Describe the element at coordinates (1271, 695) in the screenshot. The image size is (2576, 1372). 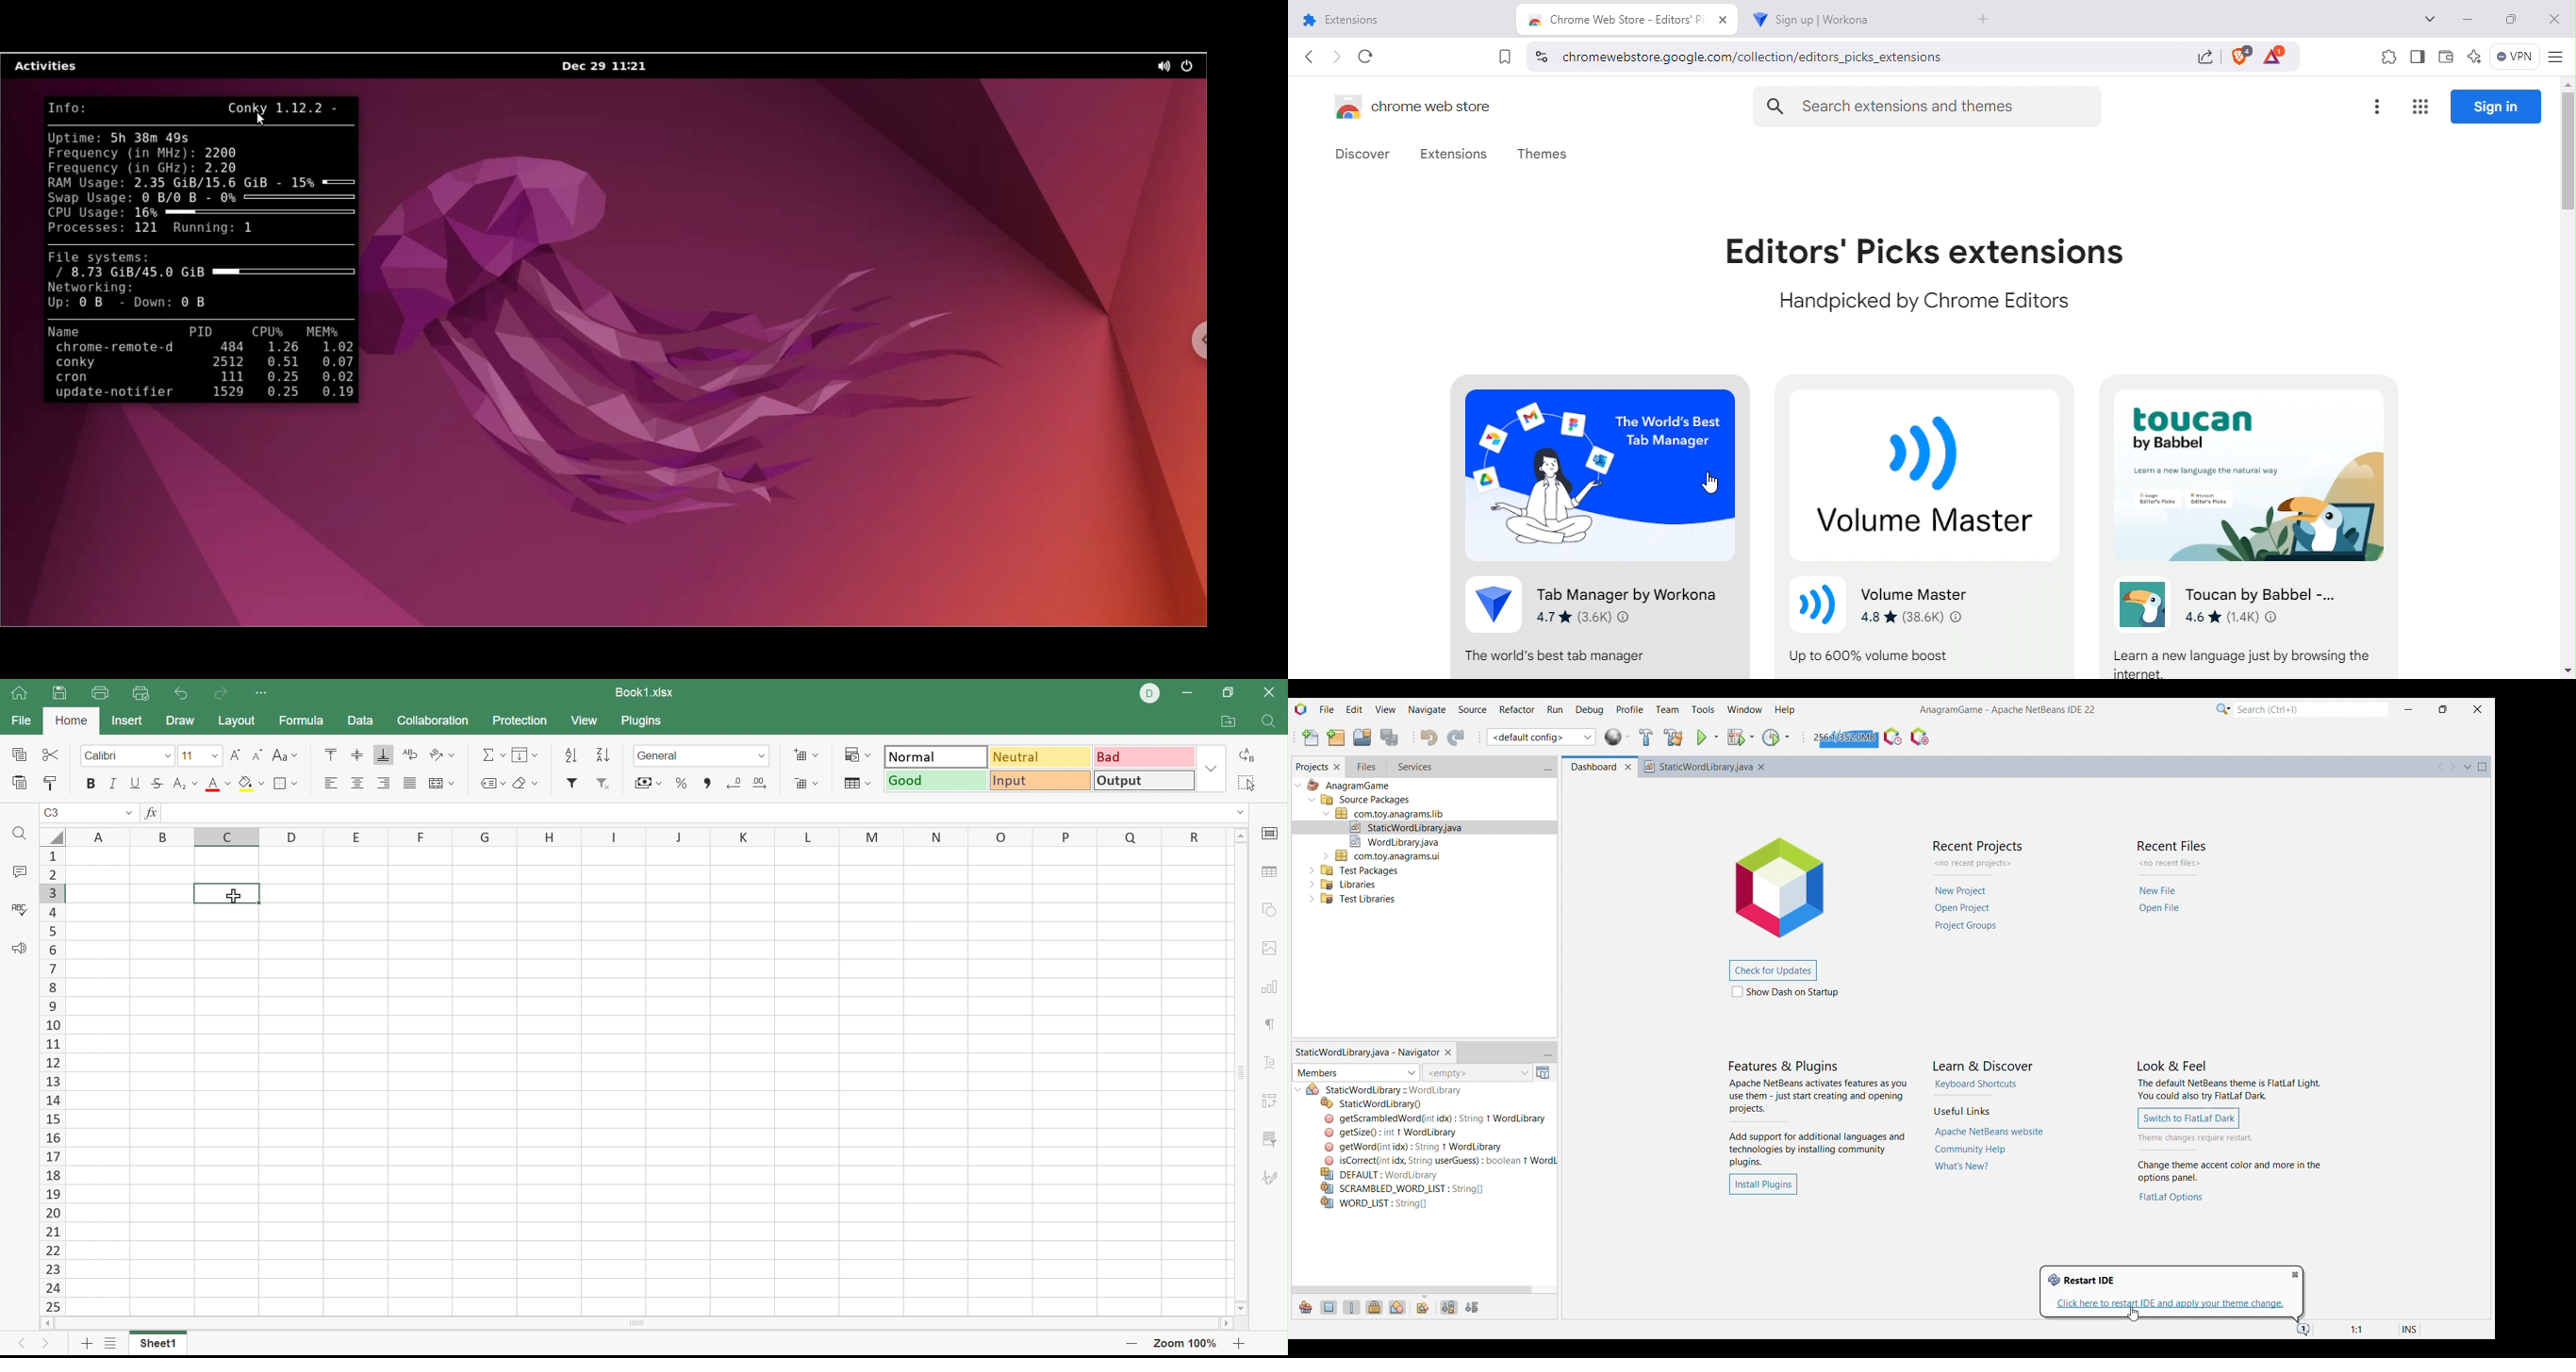
I see `Close` at that location.